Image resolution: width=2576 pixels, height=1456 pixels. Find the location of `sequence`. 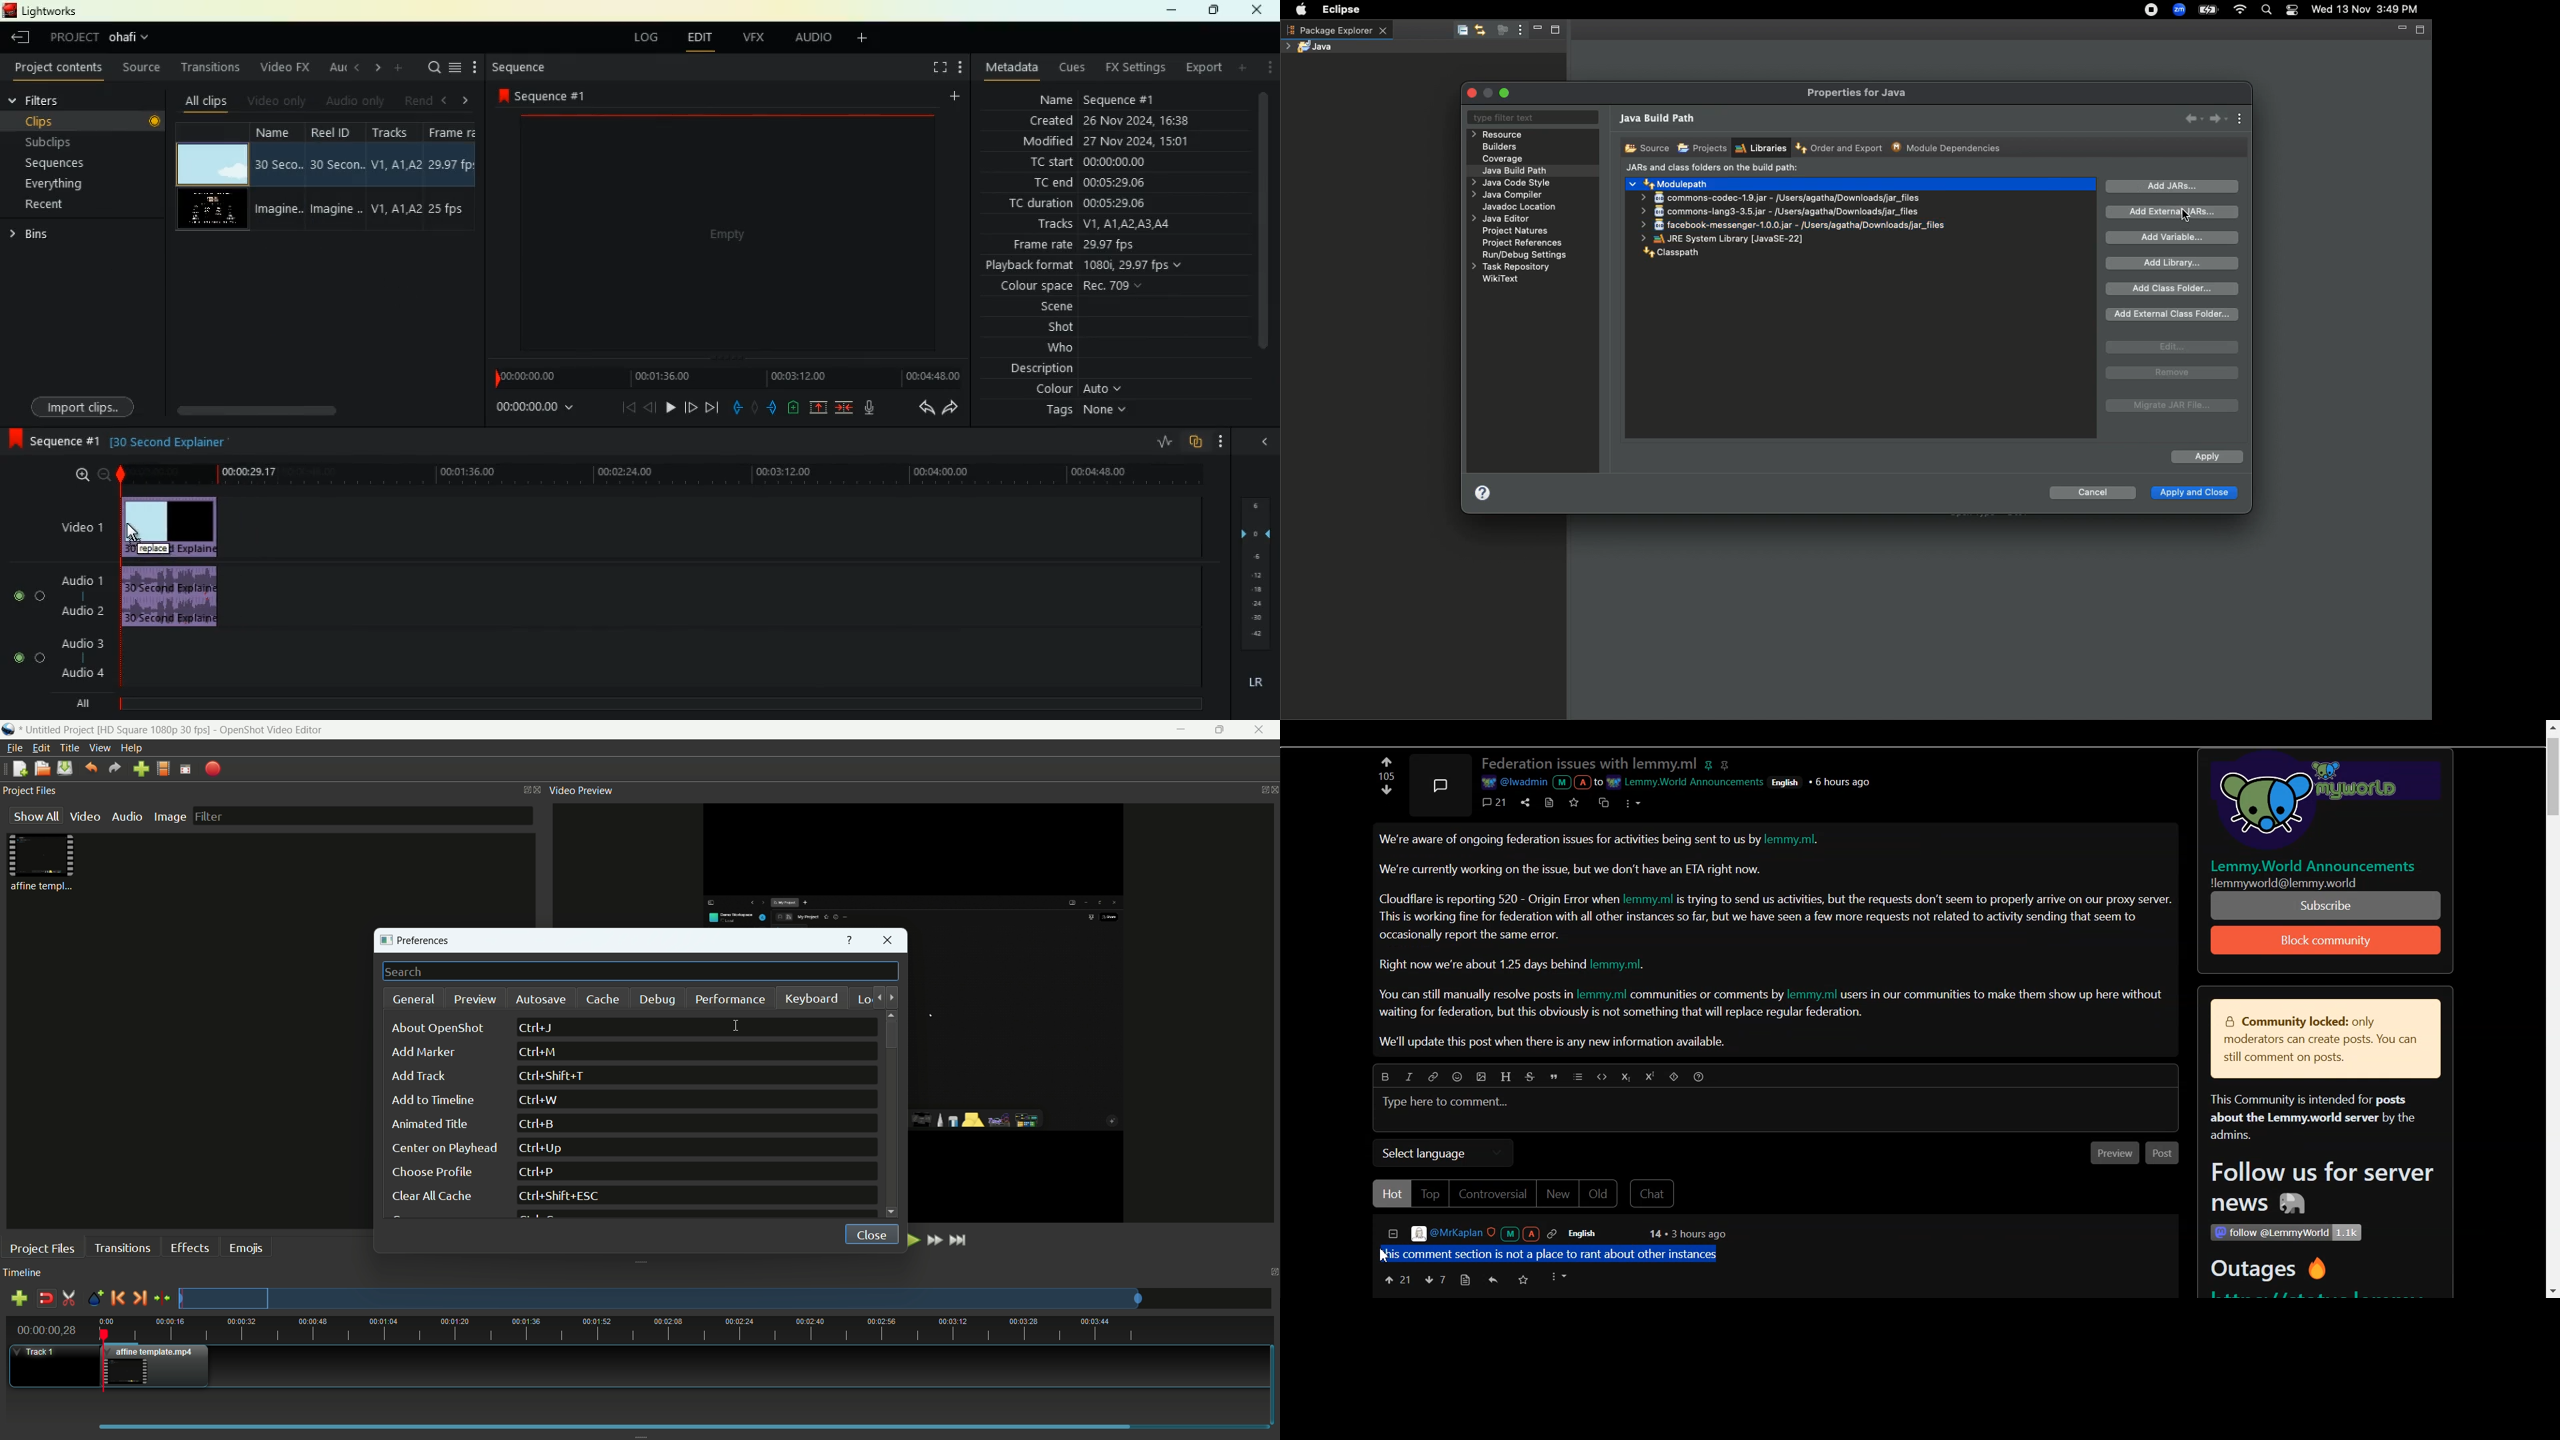

sequence is located at coordinates (53, 440).